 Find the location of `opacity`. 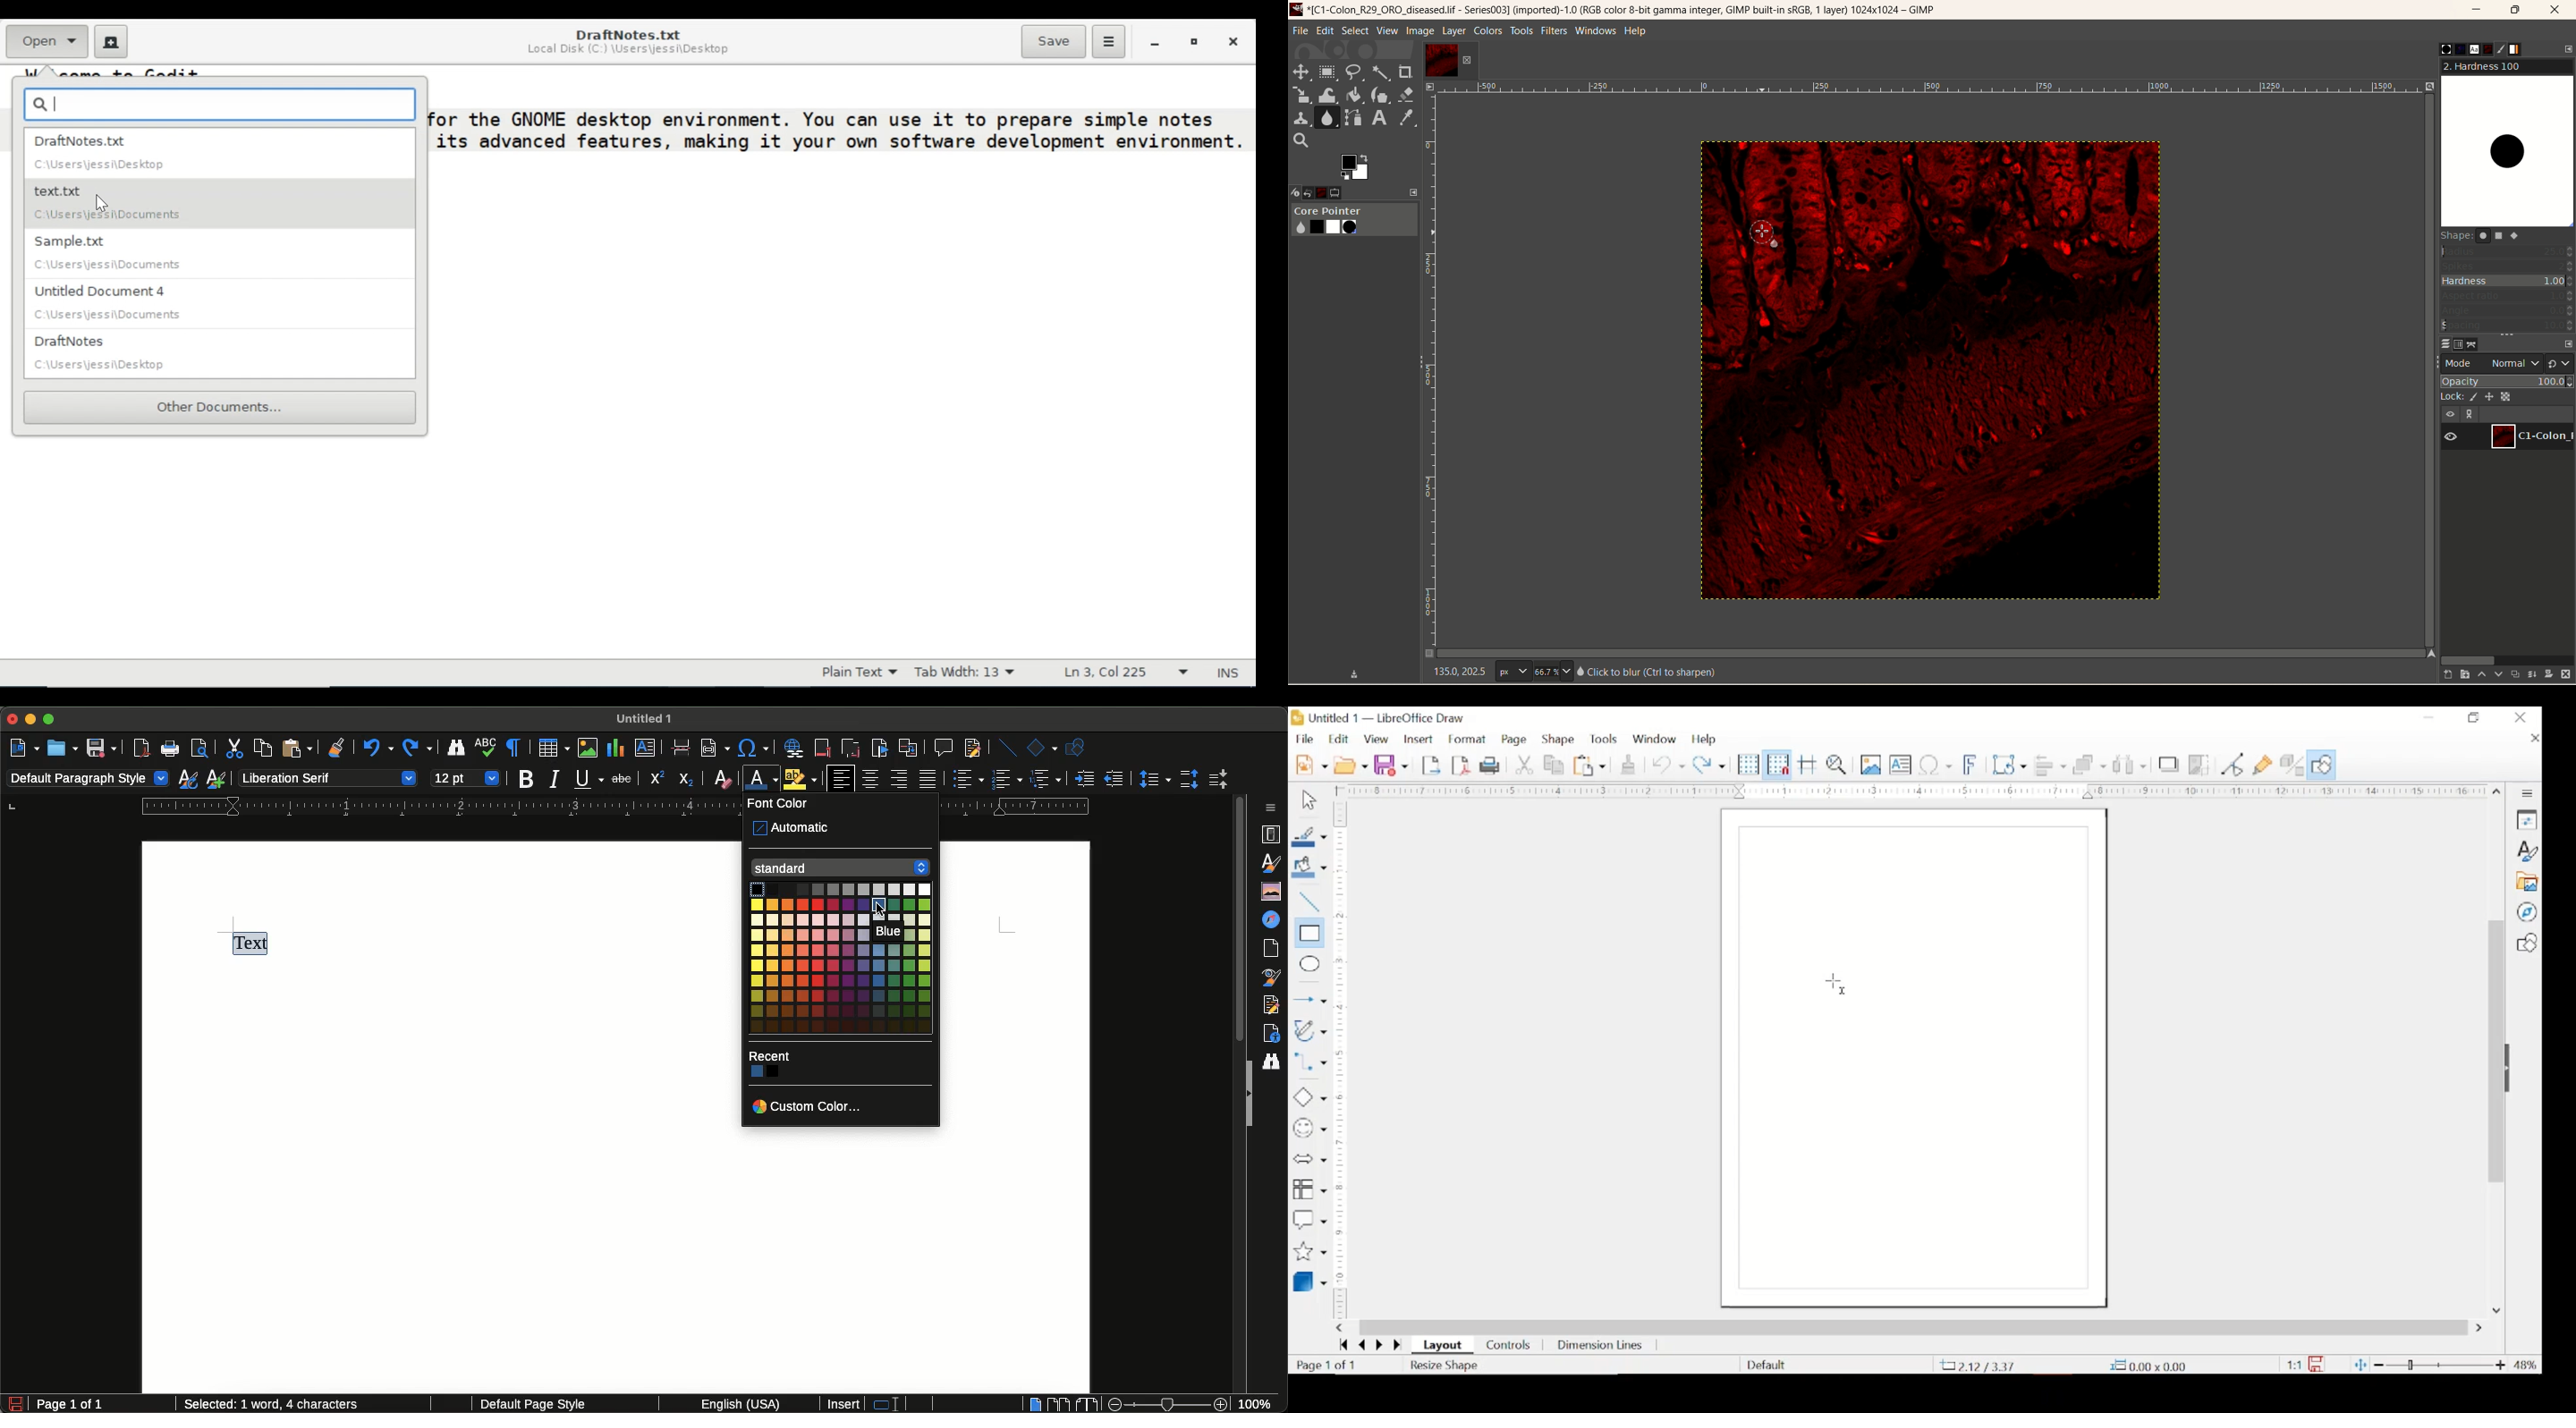

opacity is located at coordinates (2508, 381).